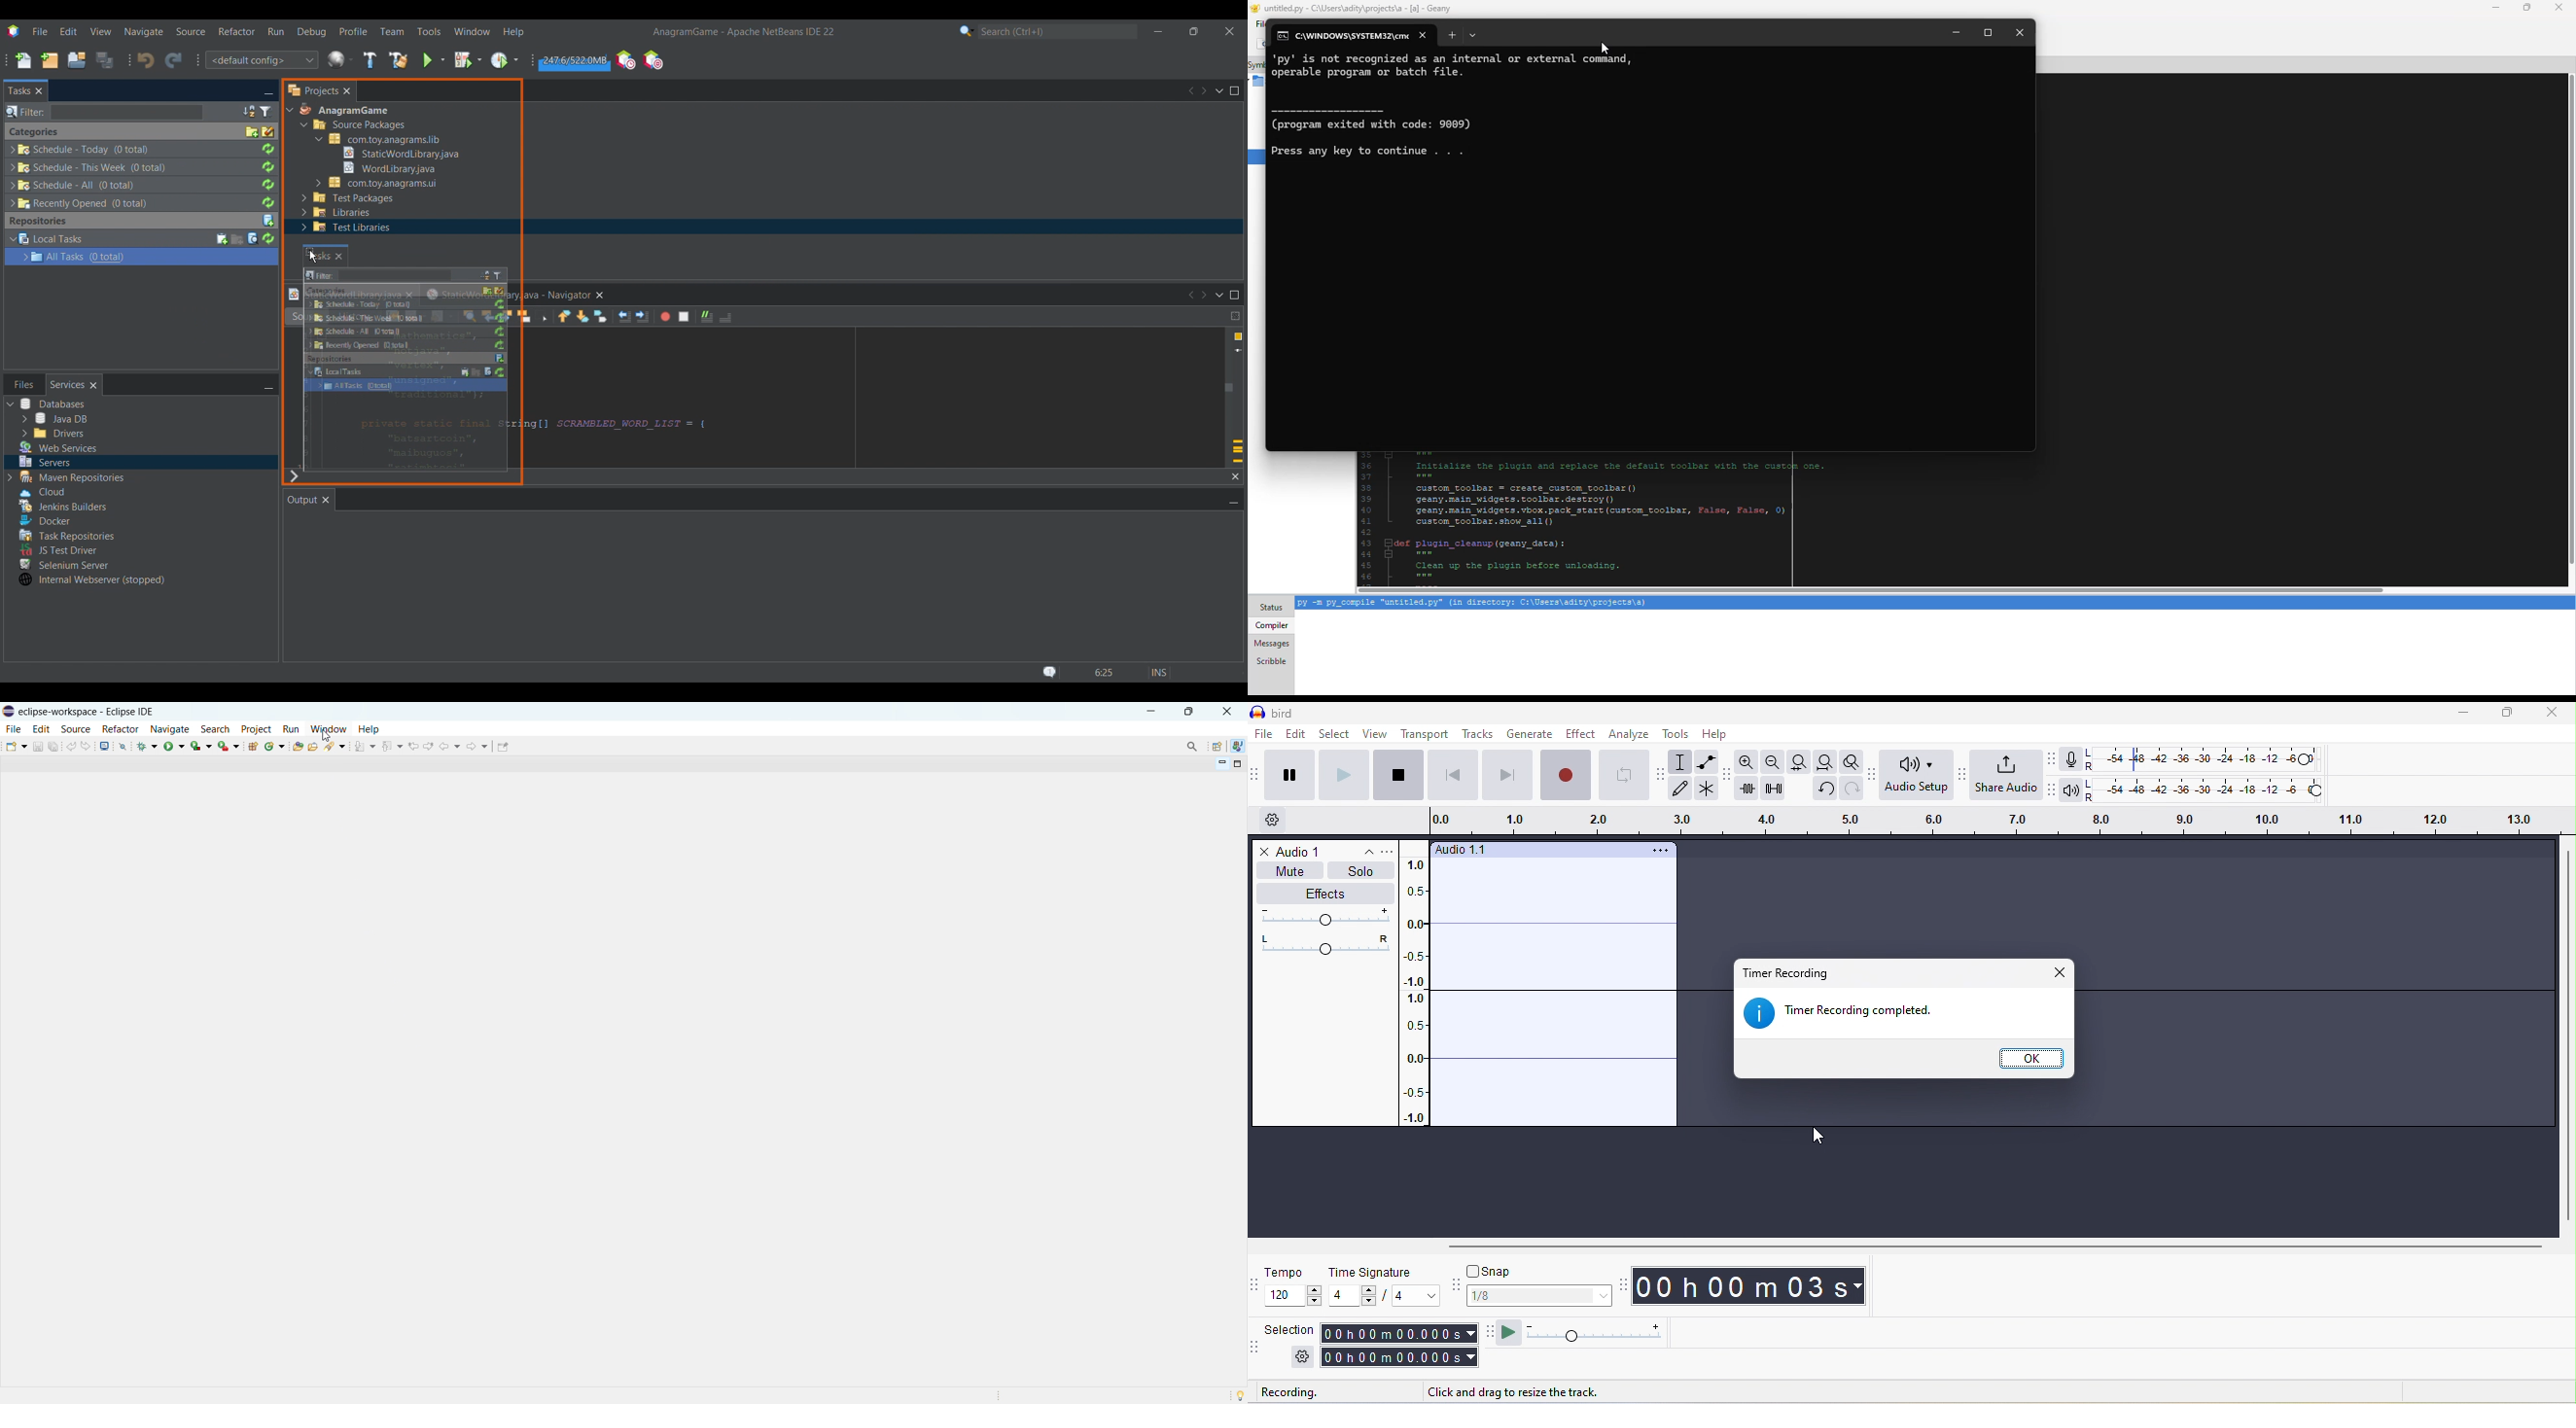  I want to click on timer recording completed, so click(1853, 1014).